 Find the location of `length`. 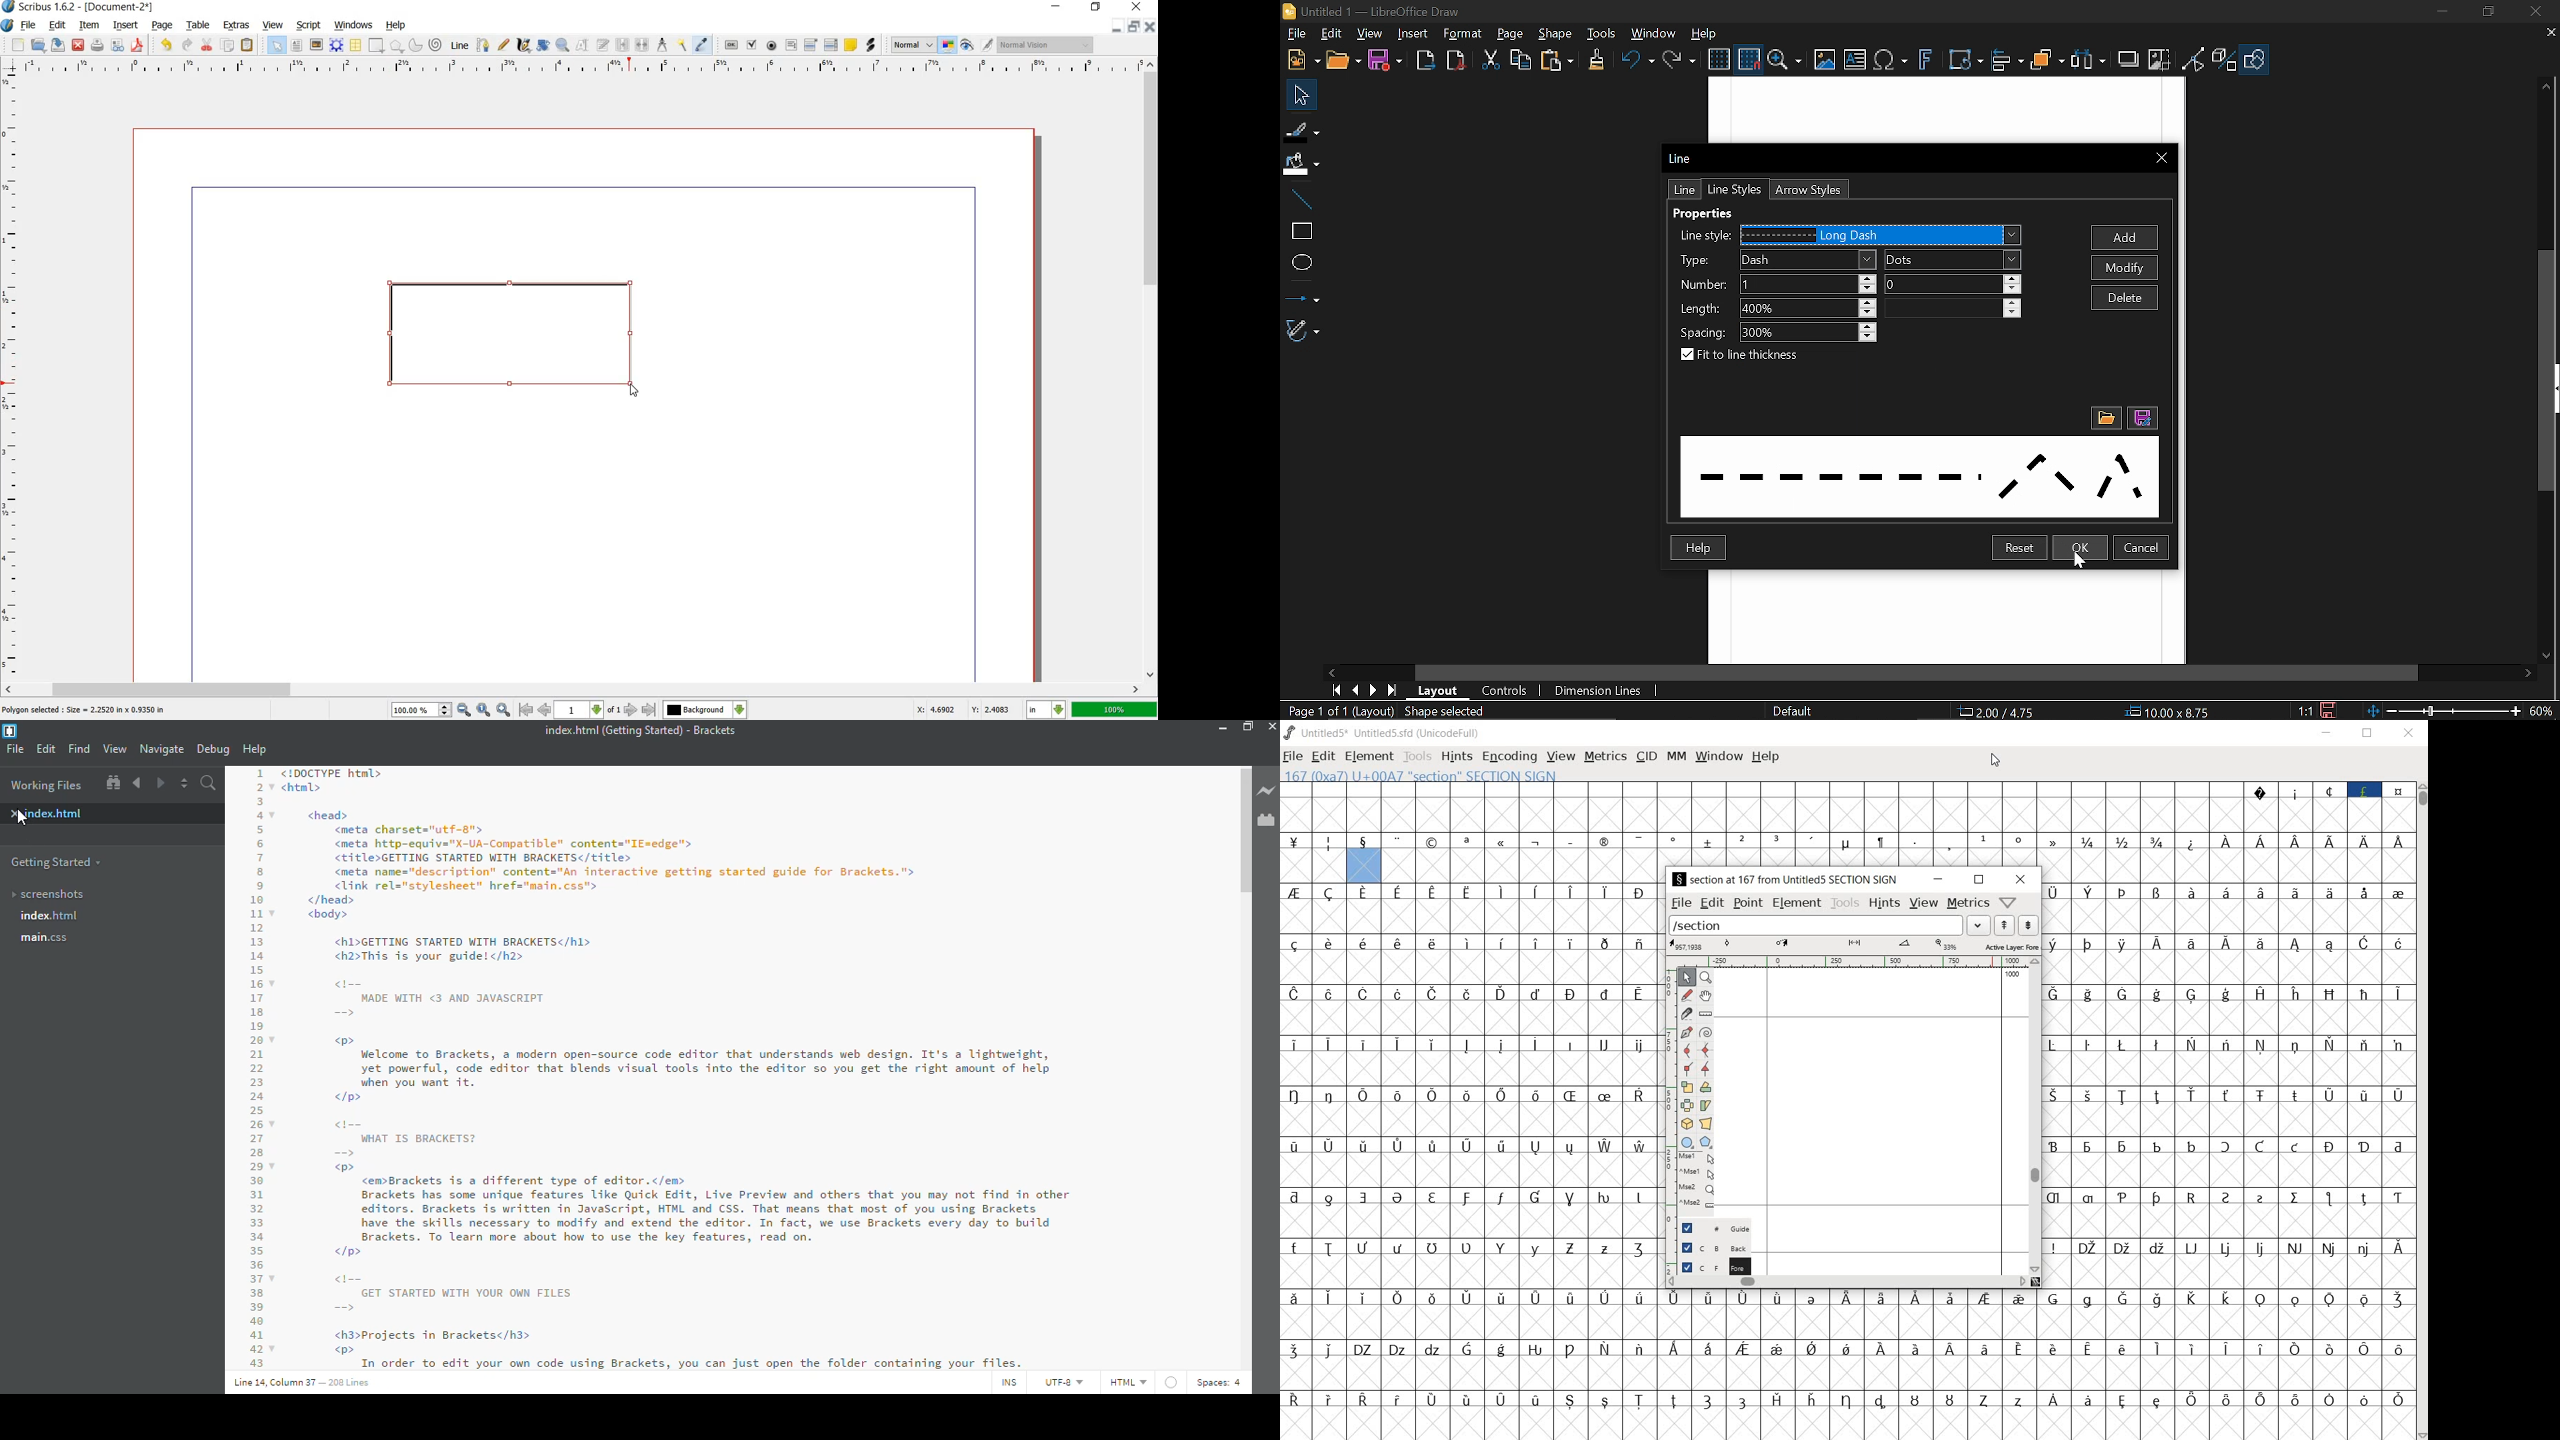

length is located at coordinates (1949, 307).